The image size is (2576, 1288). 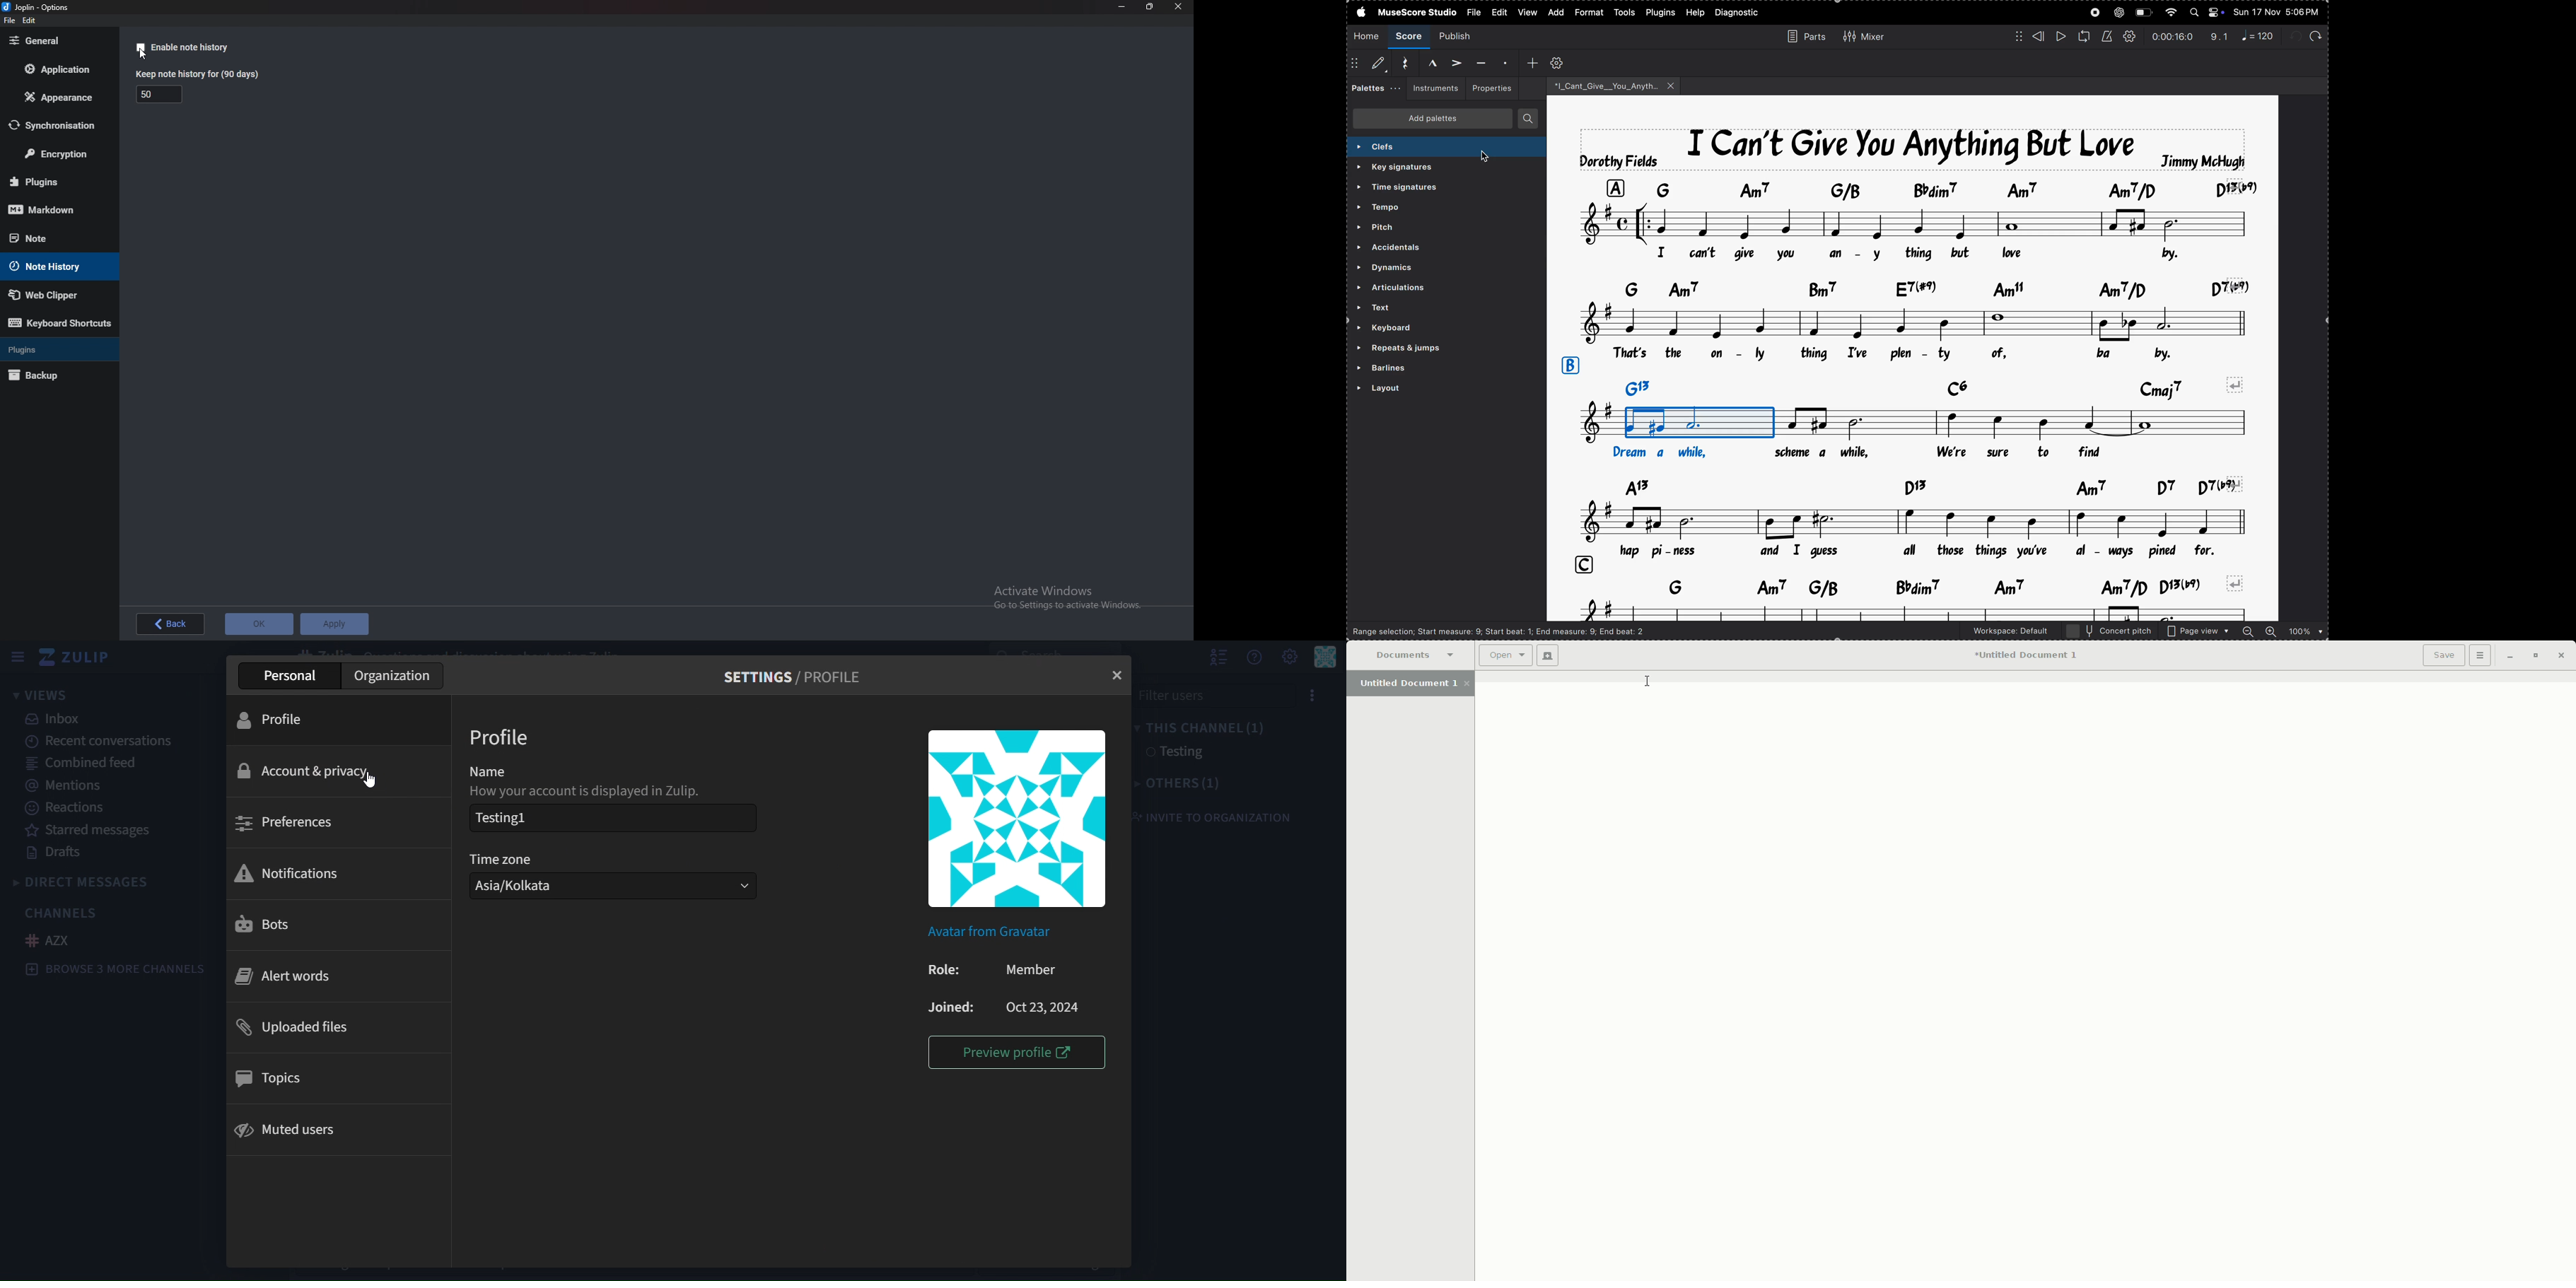 What do you see at coordinates (1918, 611) in the screenshot?
I see `notes` at bounding box center [1918, 611].